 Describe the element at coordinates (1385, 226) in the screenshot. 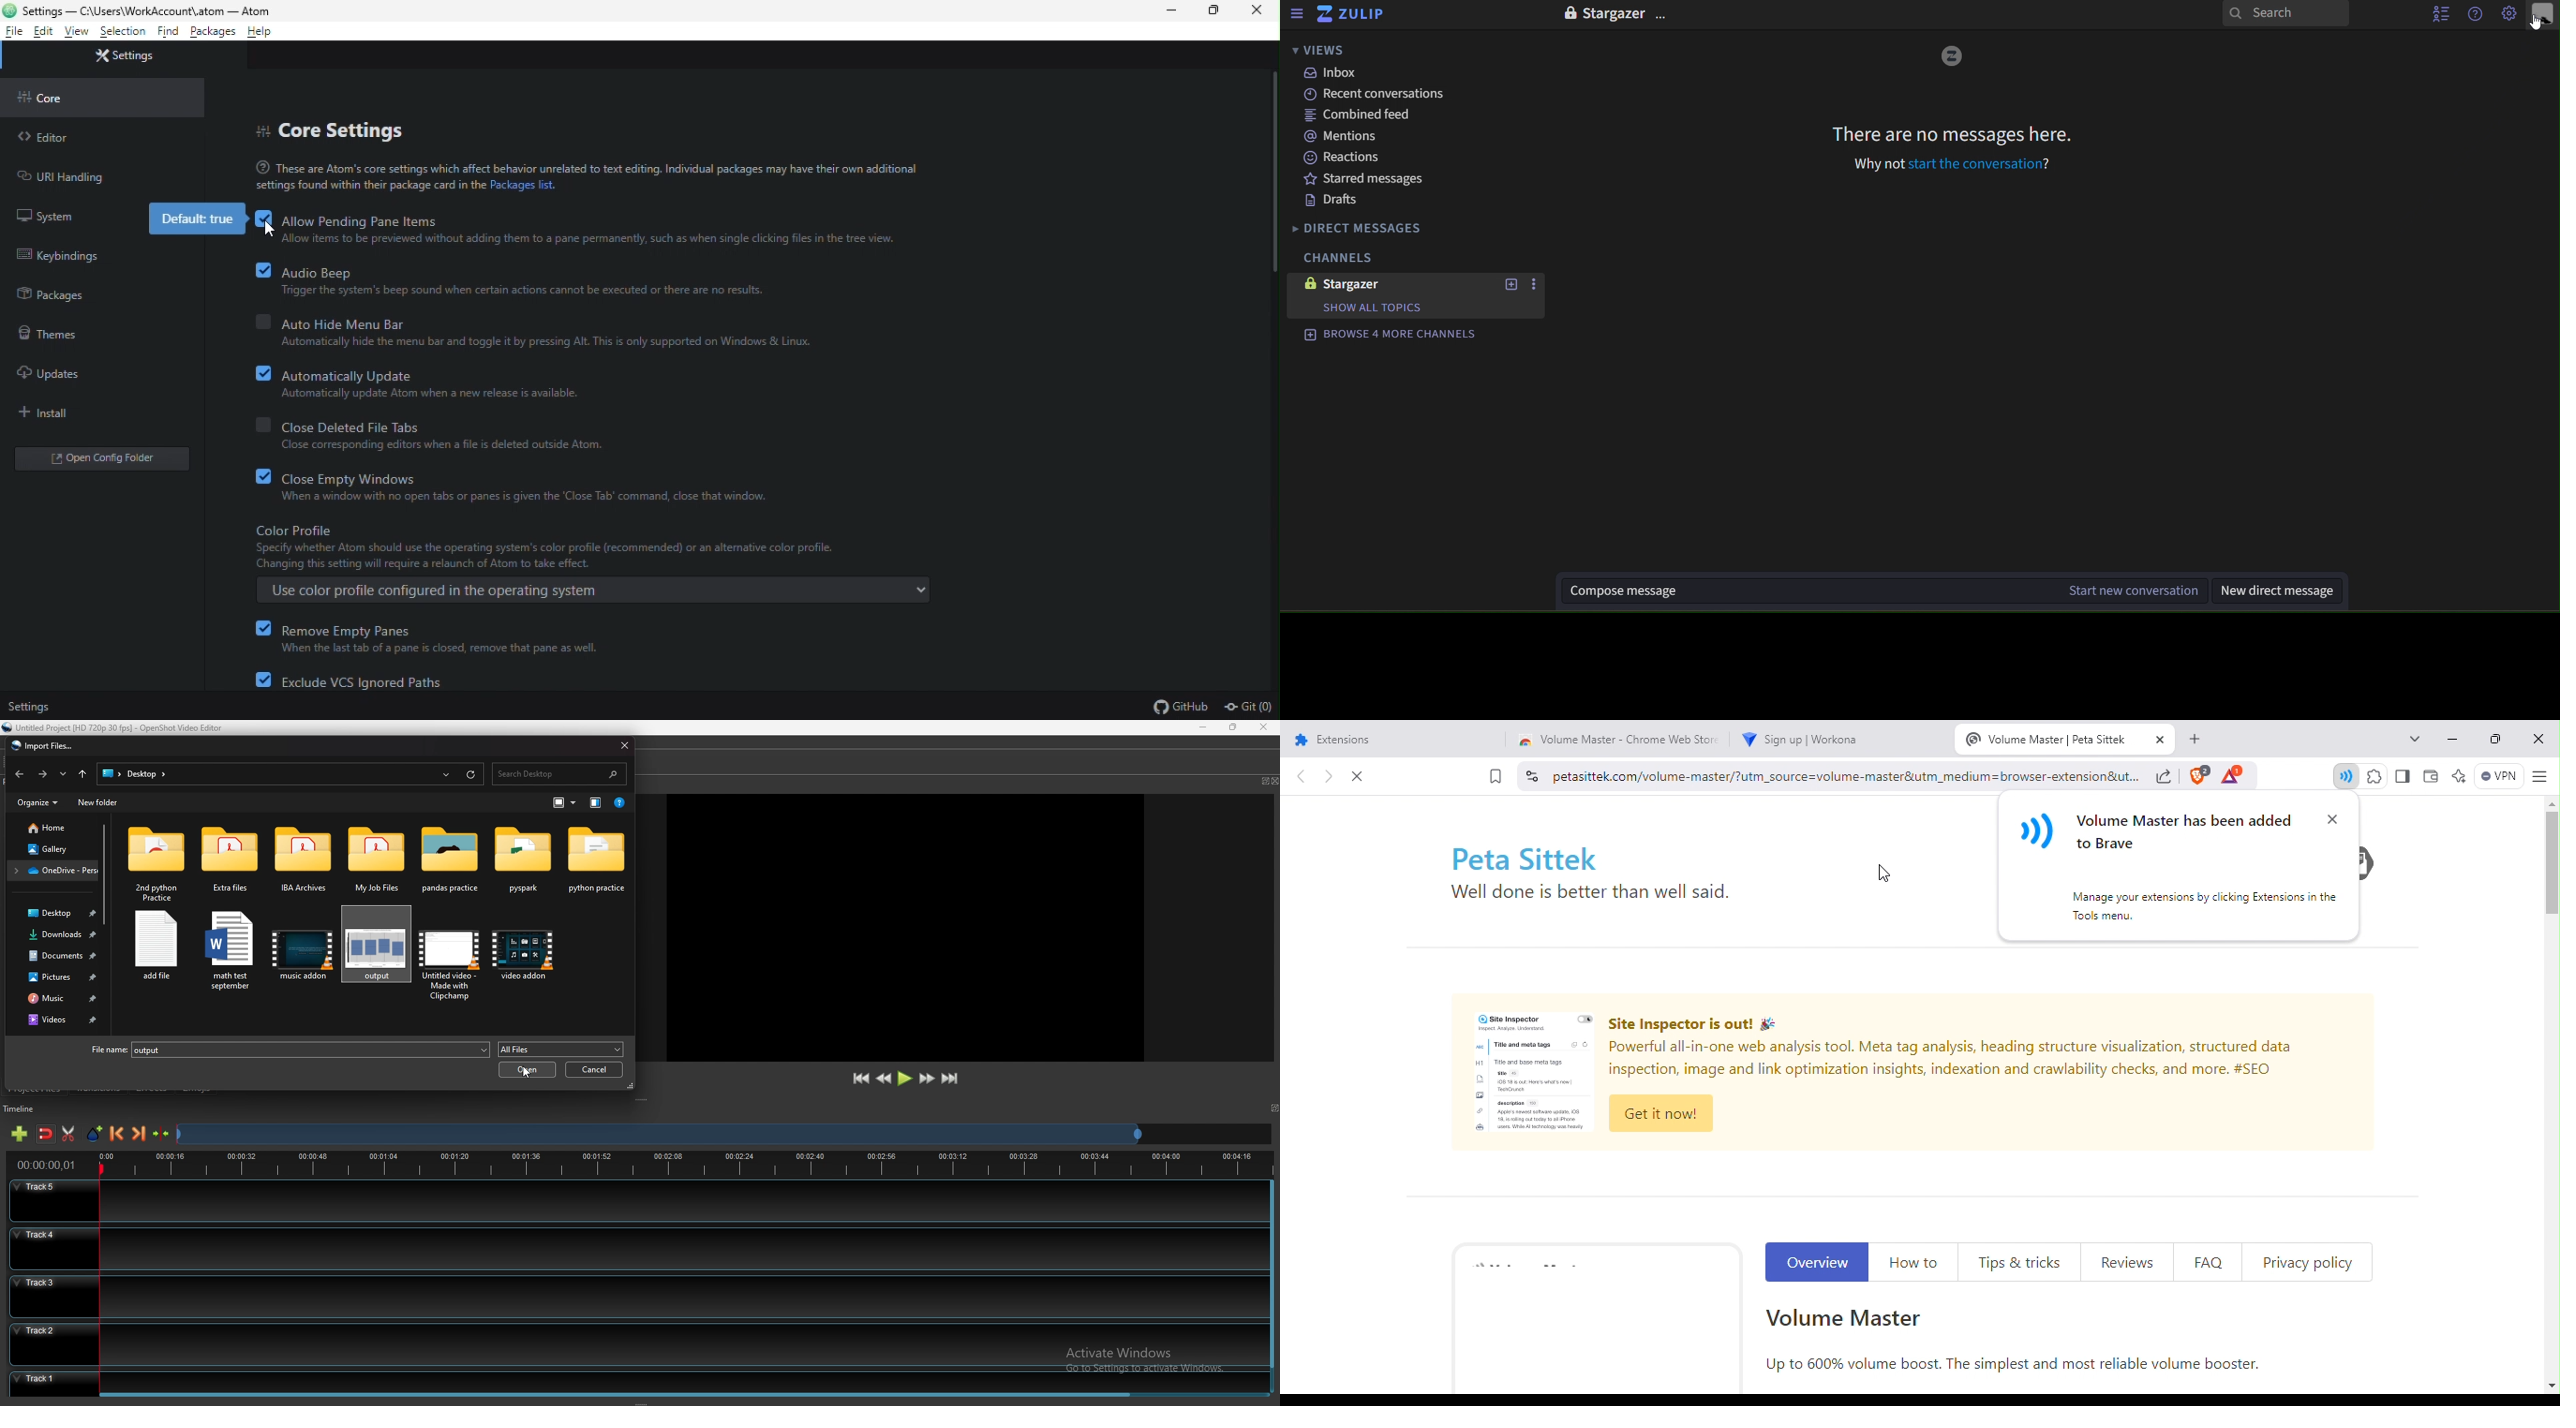

I see `direct messages` at that location.